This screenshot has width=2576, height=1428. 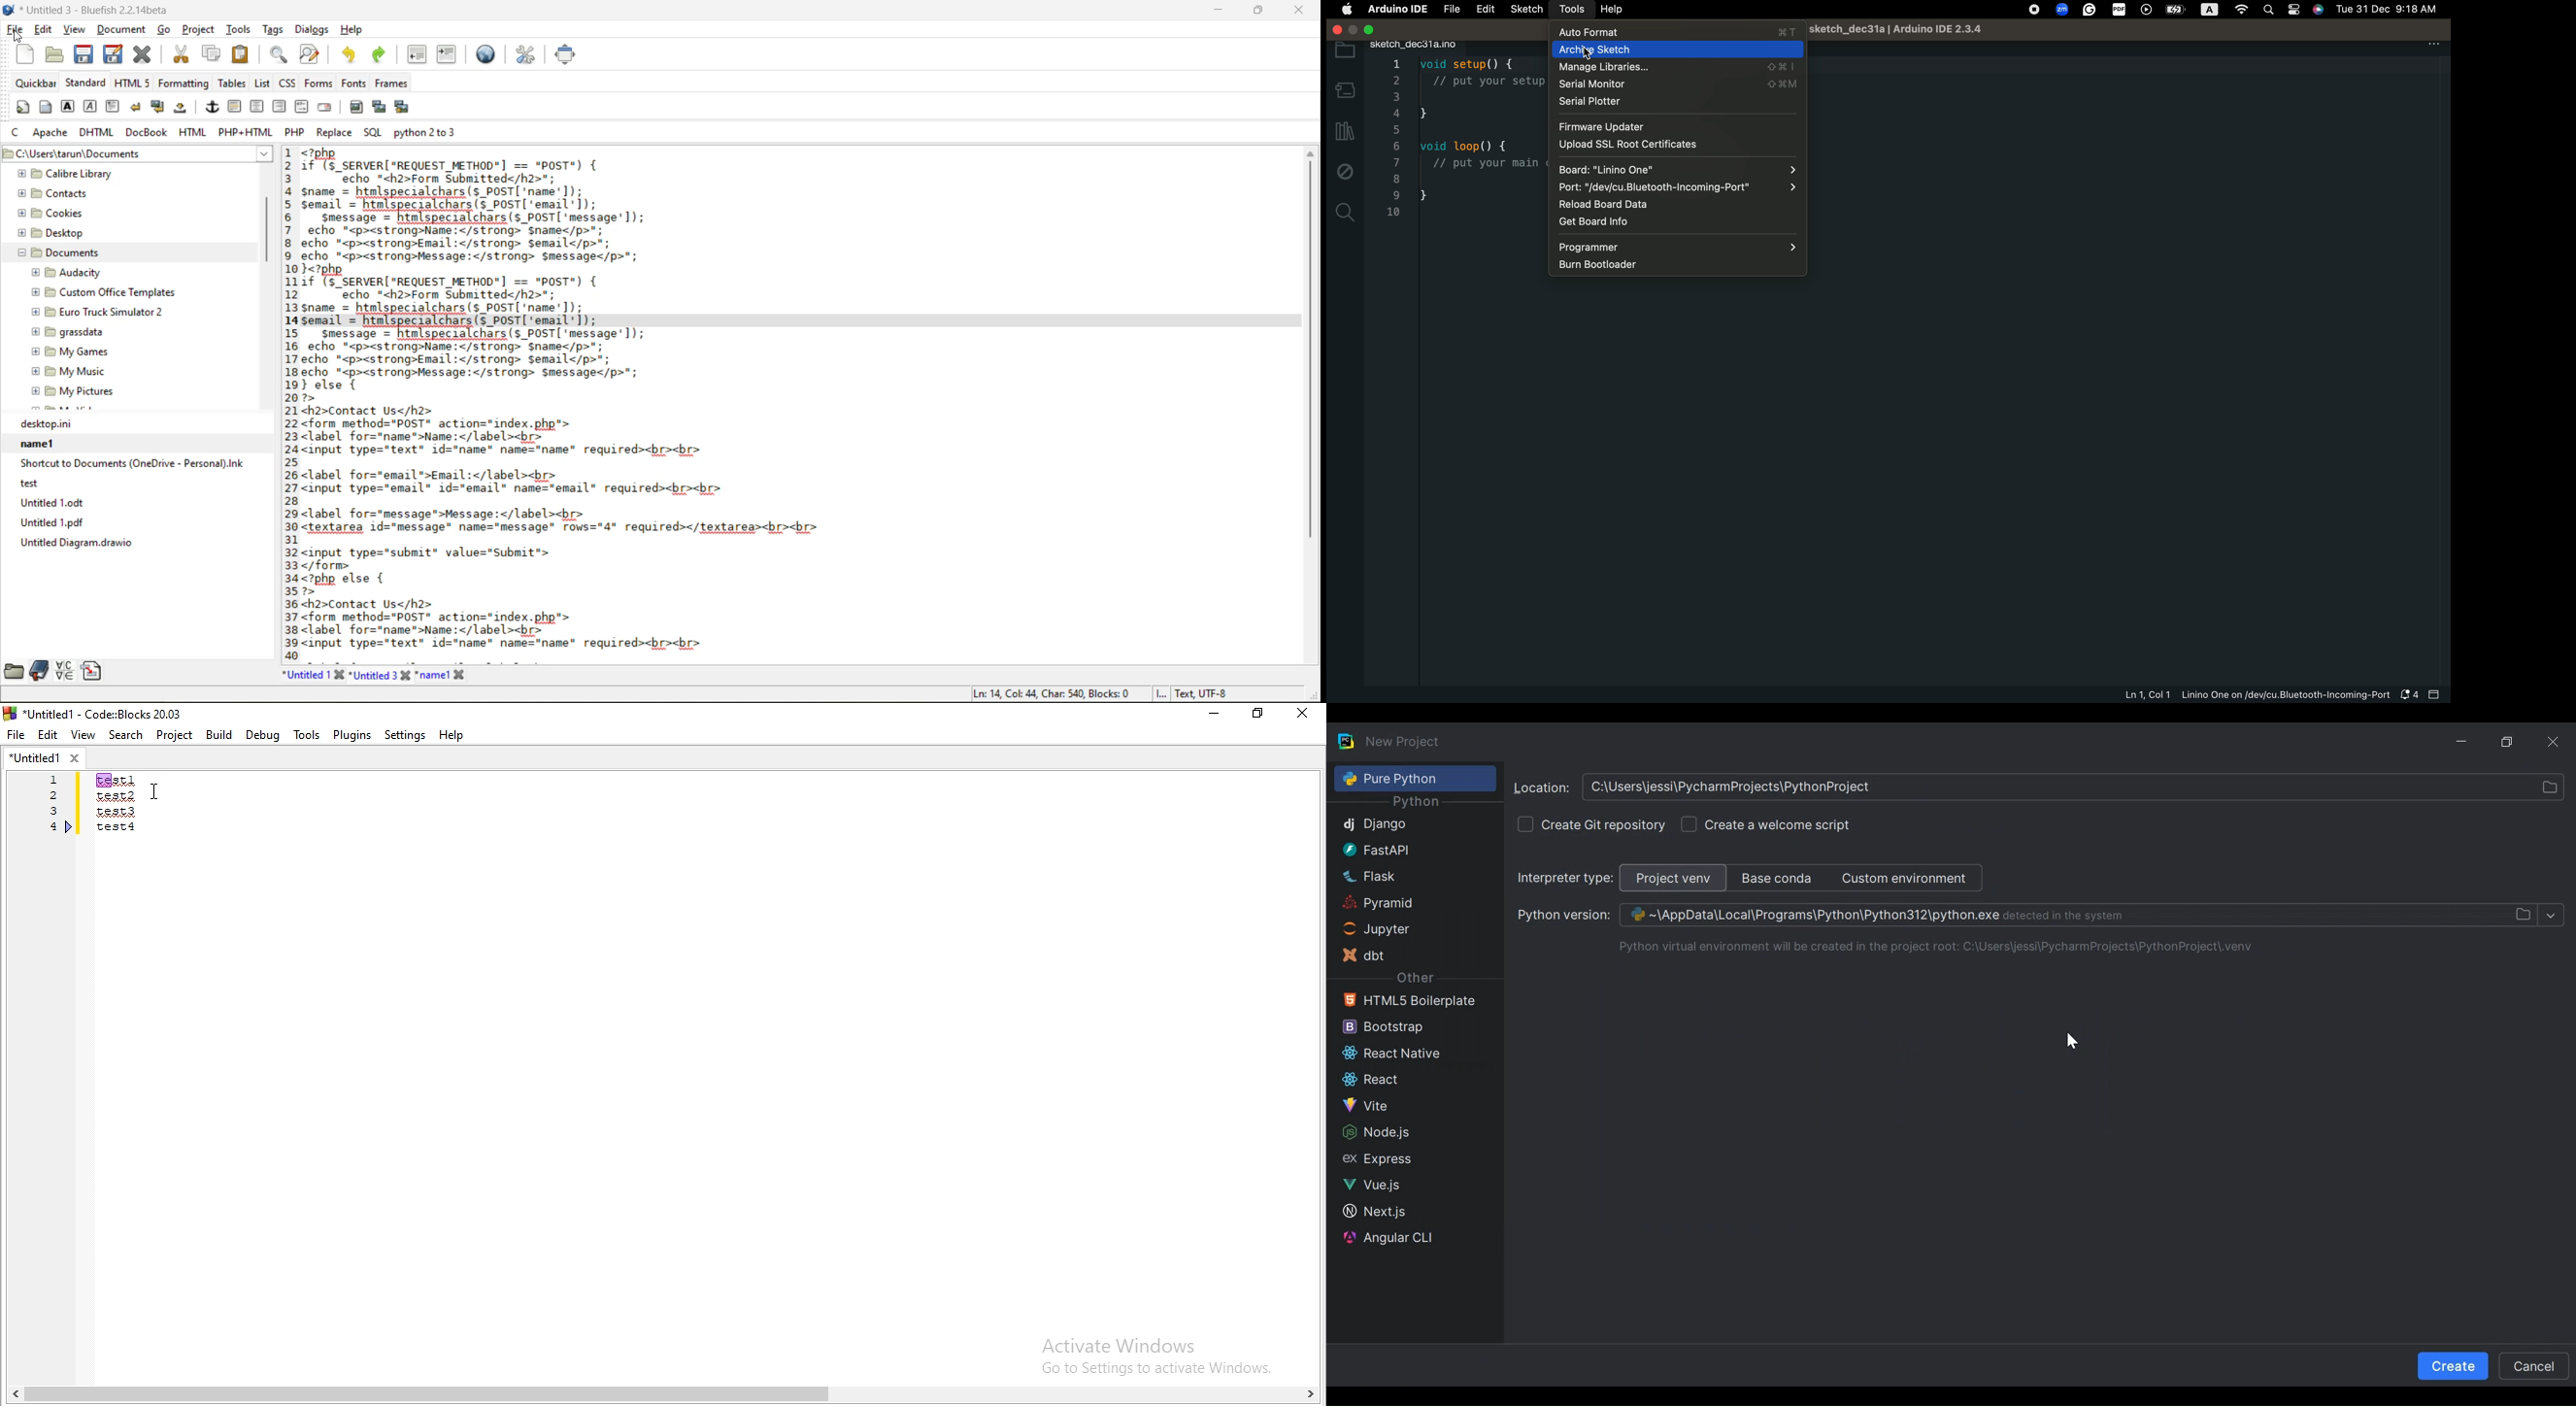 I want to click on edit, so click(x=44, y=30).